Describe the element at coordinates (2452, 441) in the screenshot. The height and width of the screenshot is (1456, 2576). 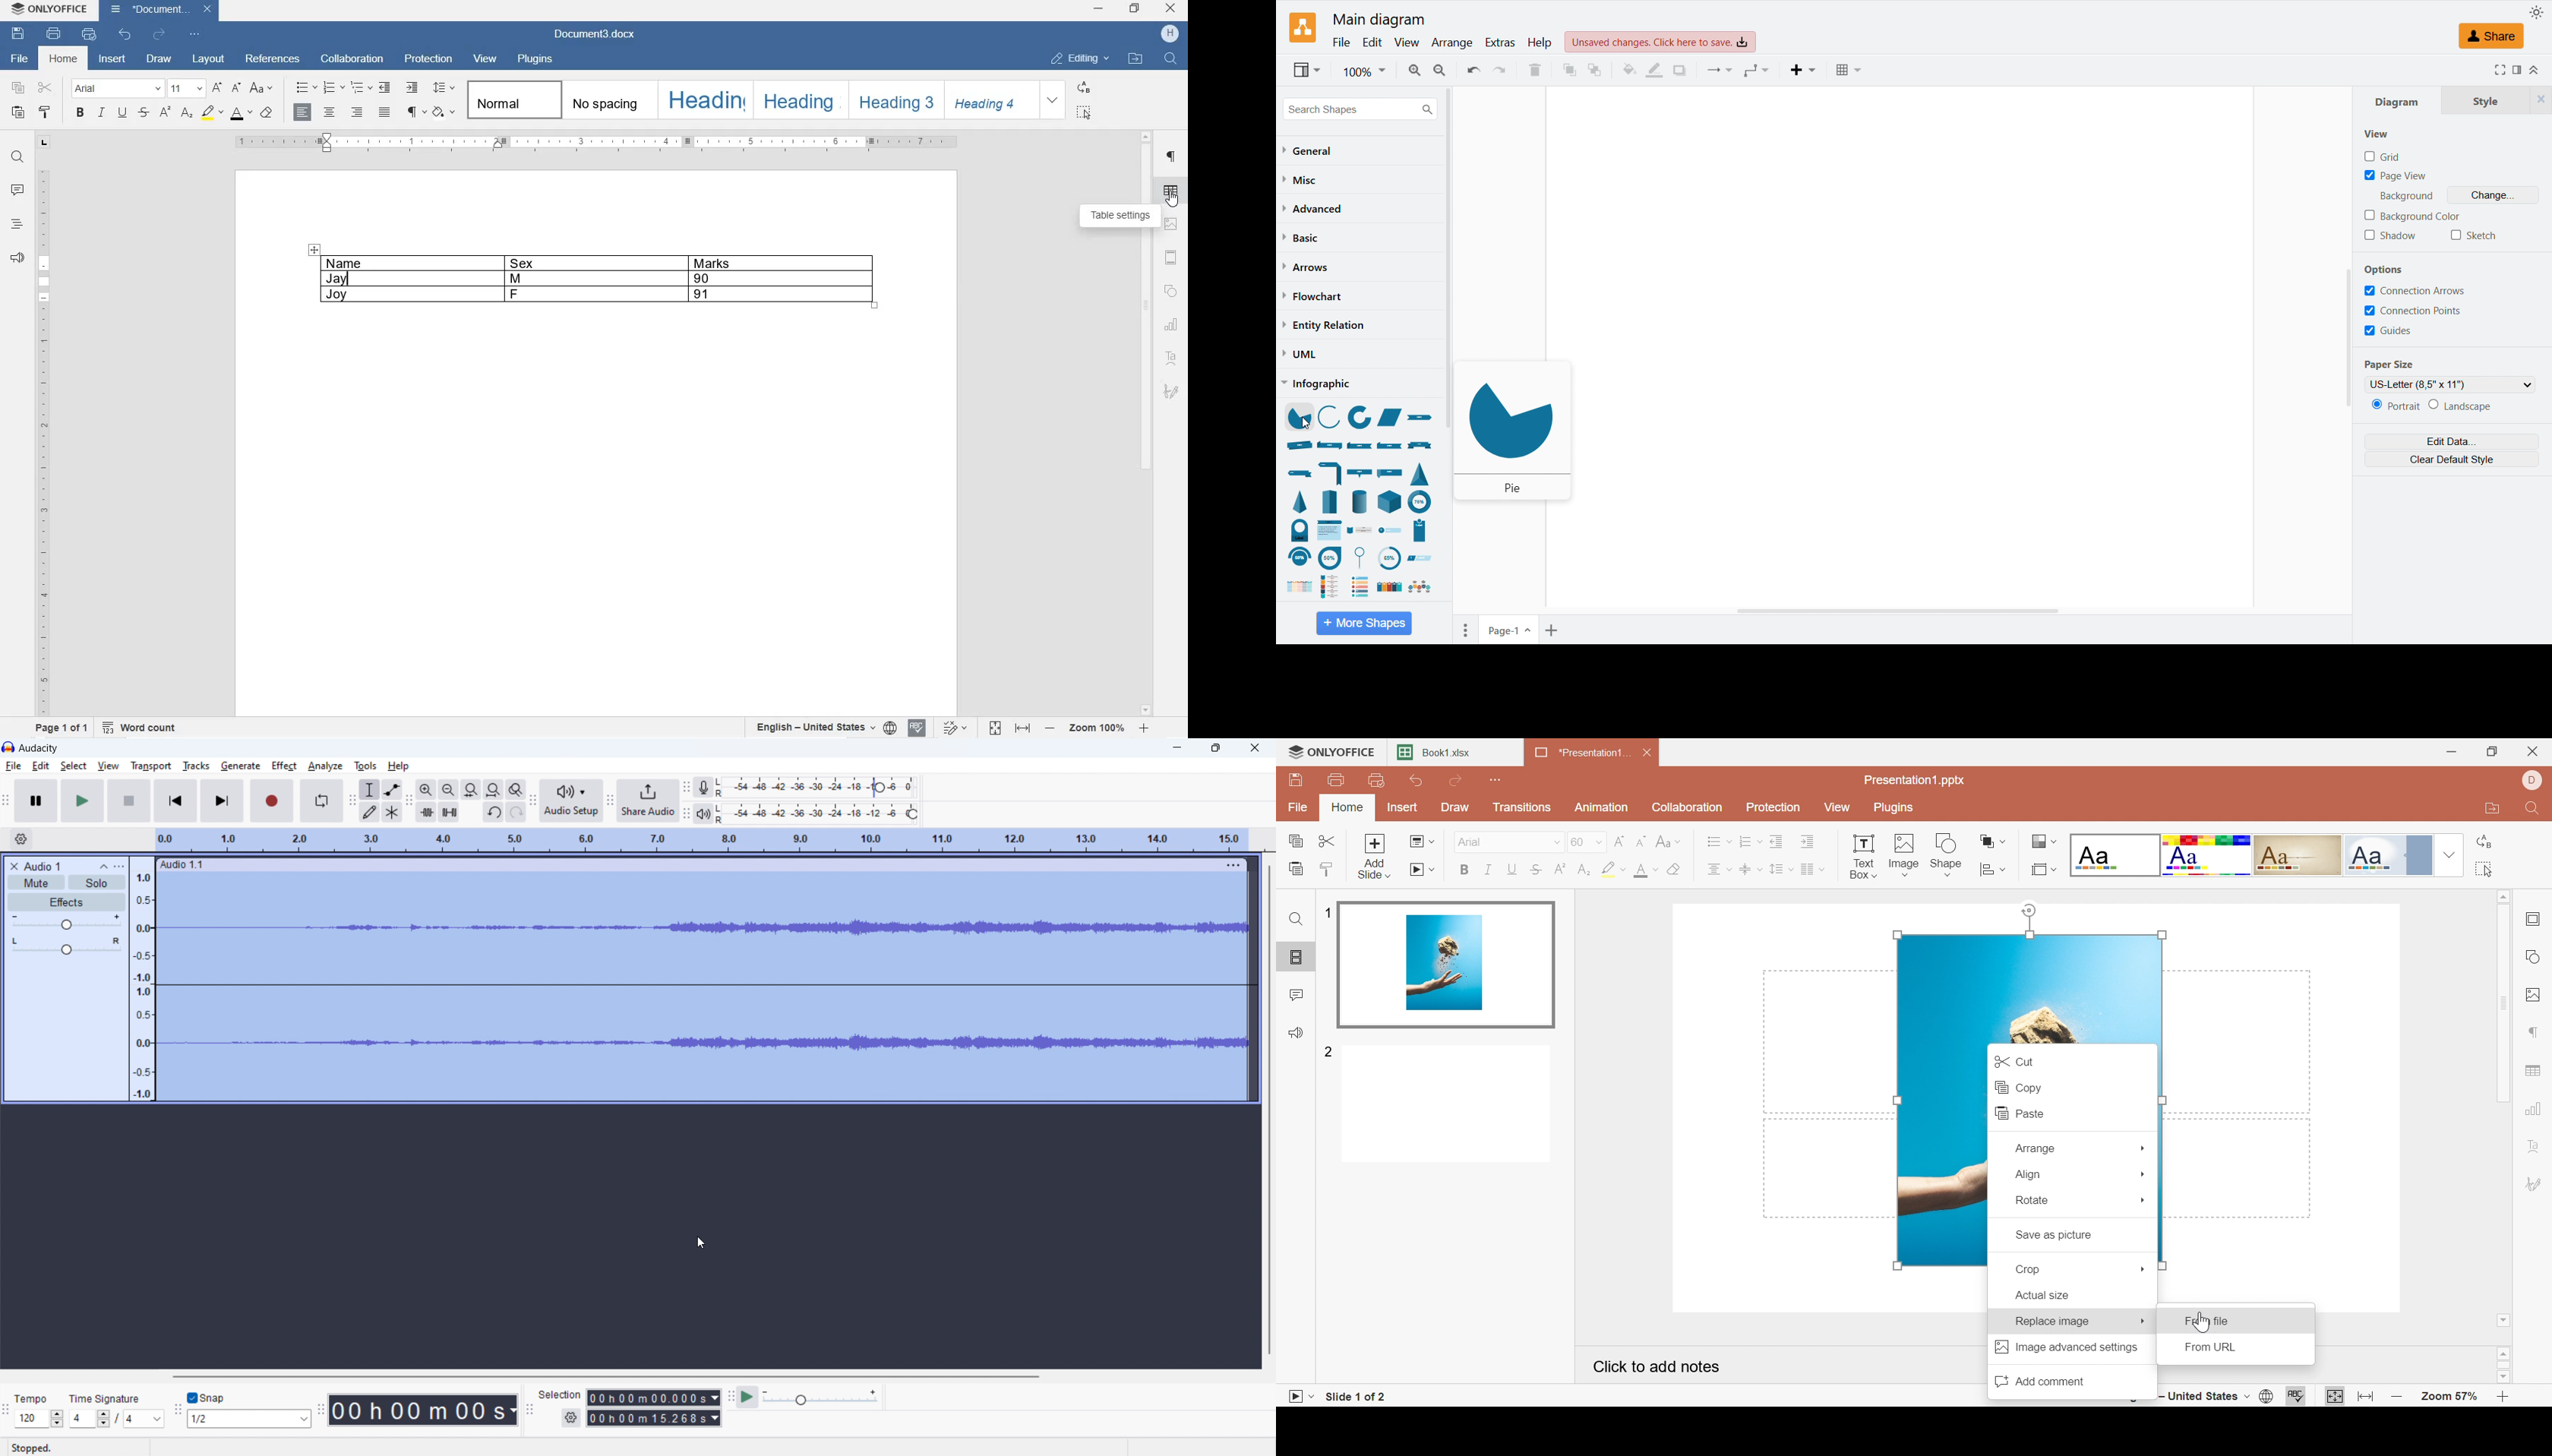
I see `Edit data ` at that location.